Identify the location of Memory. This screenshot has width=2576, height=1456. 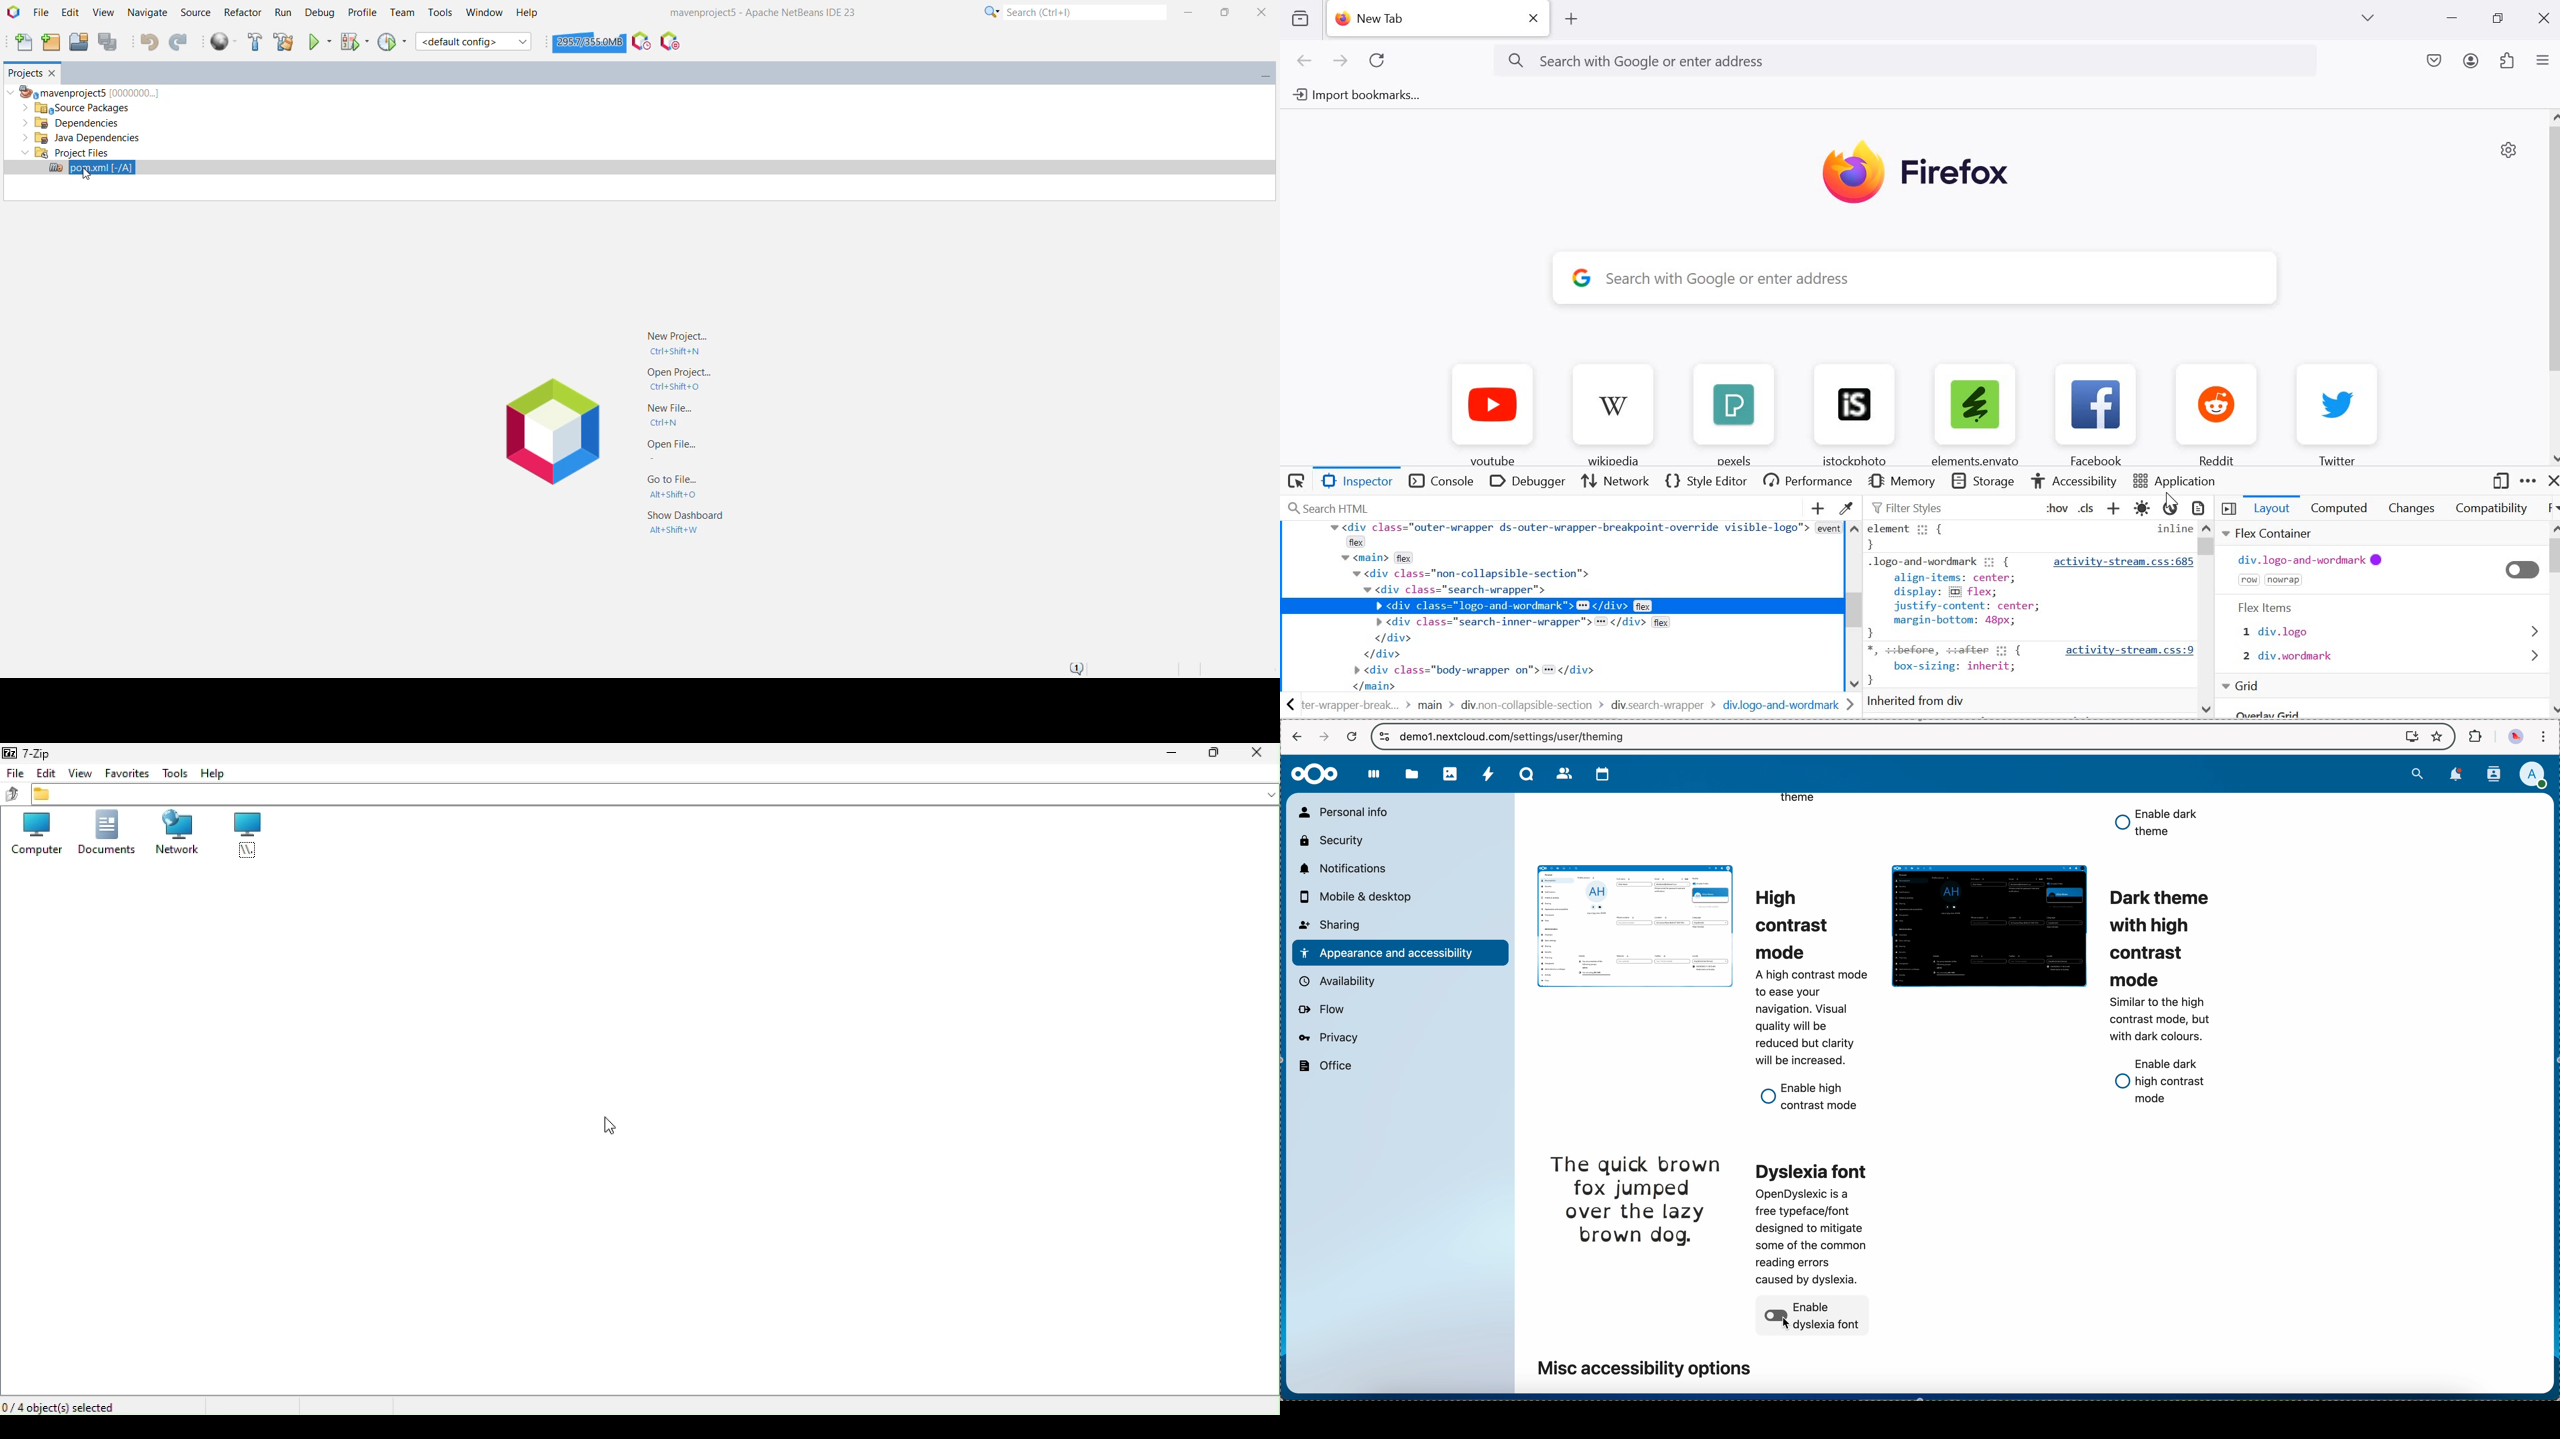
(1906, 483).